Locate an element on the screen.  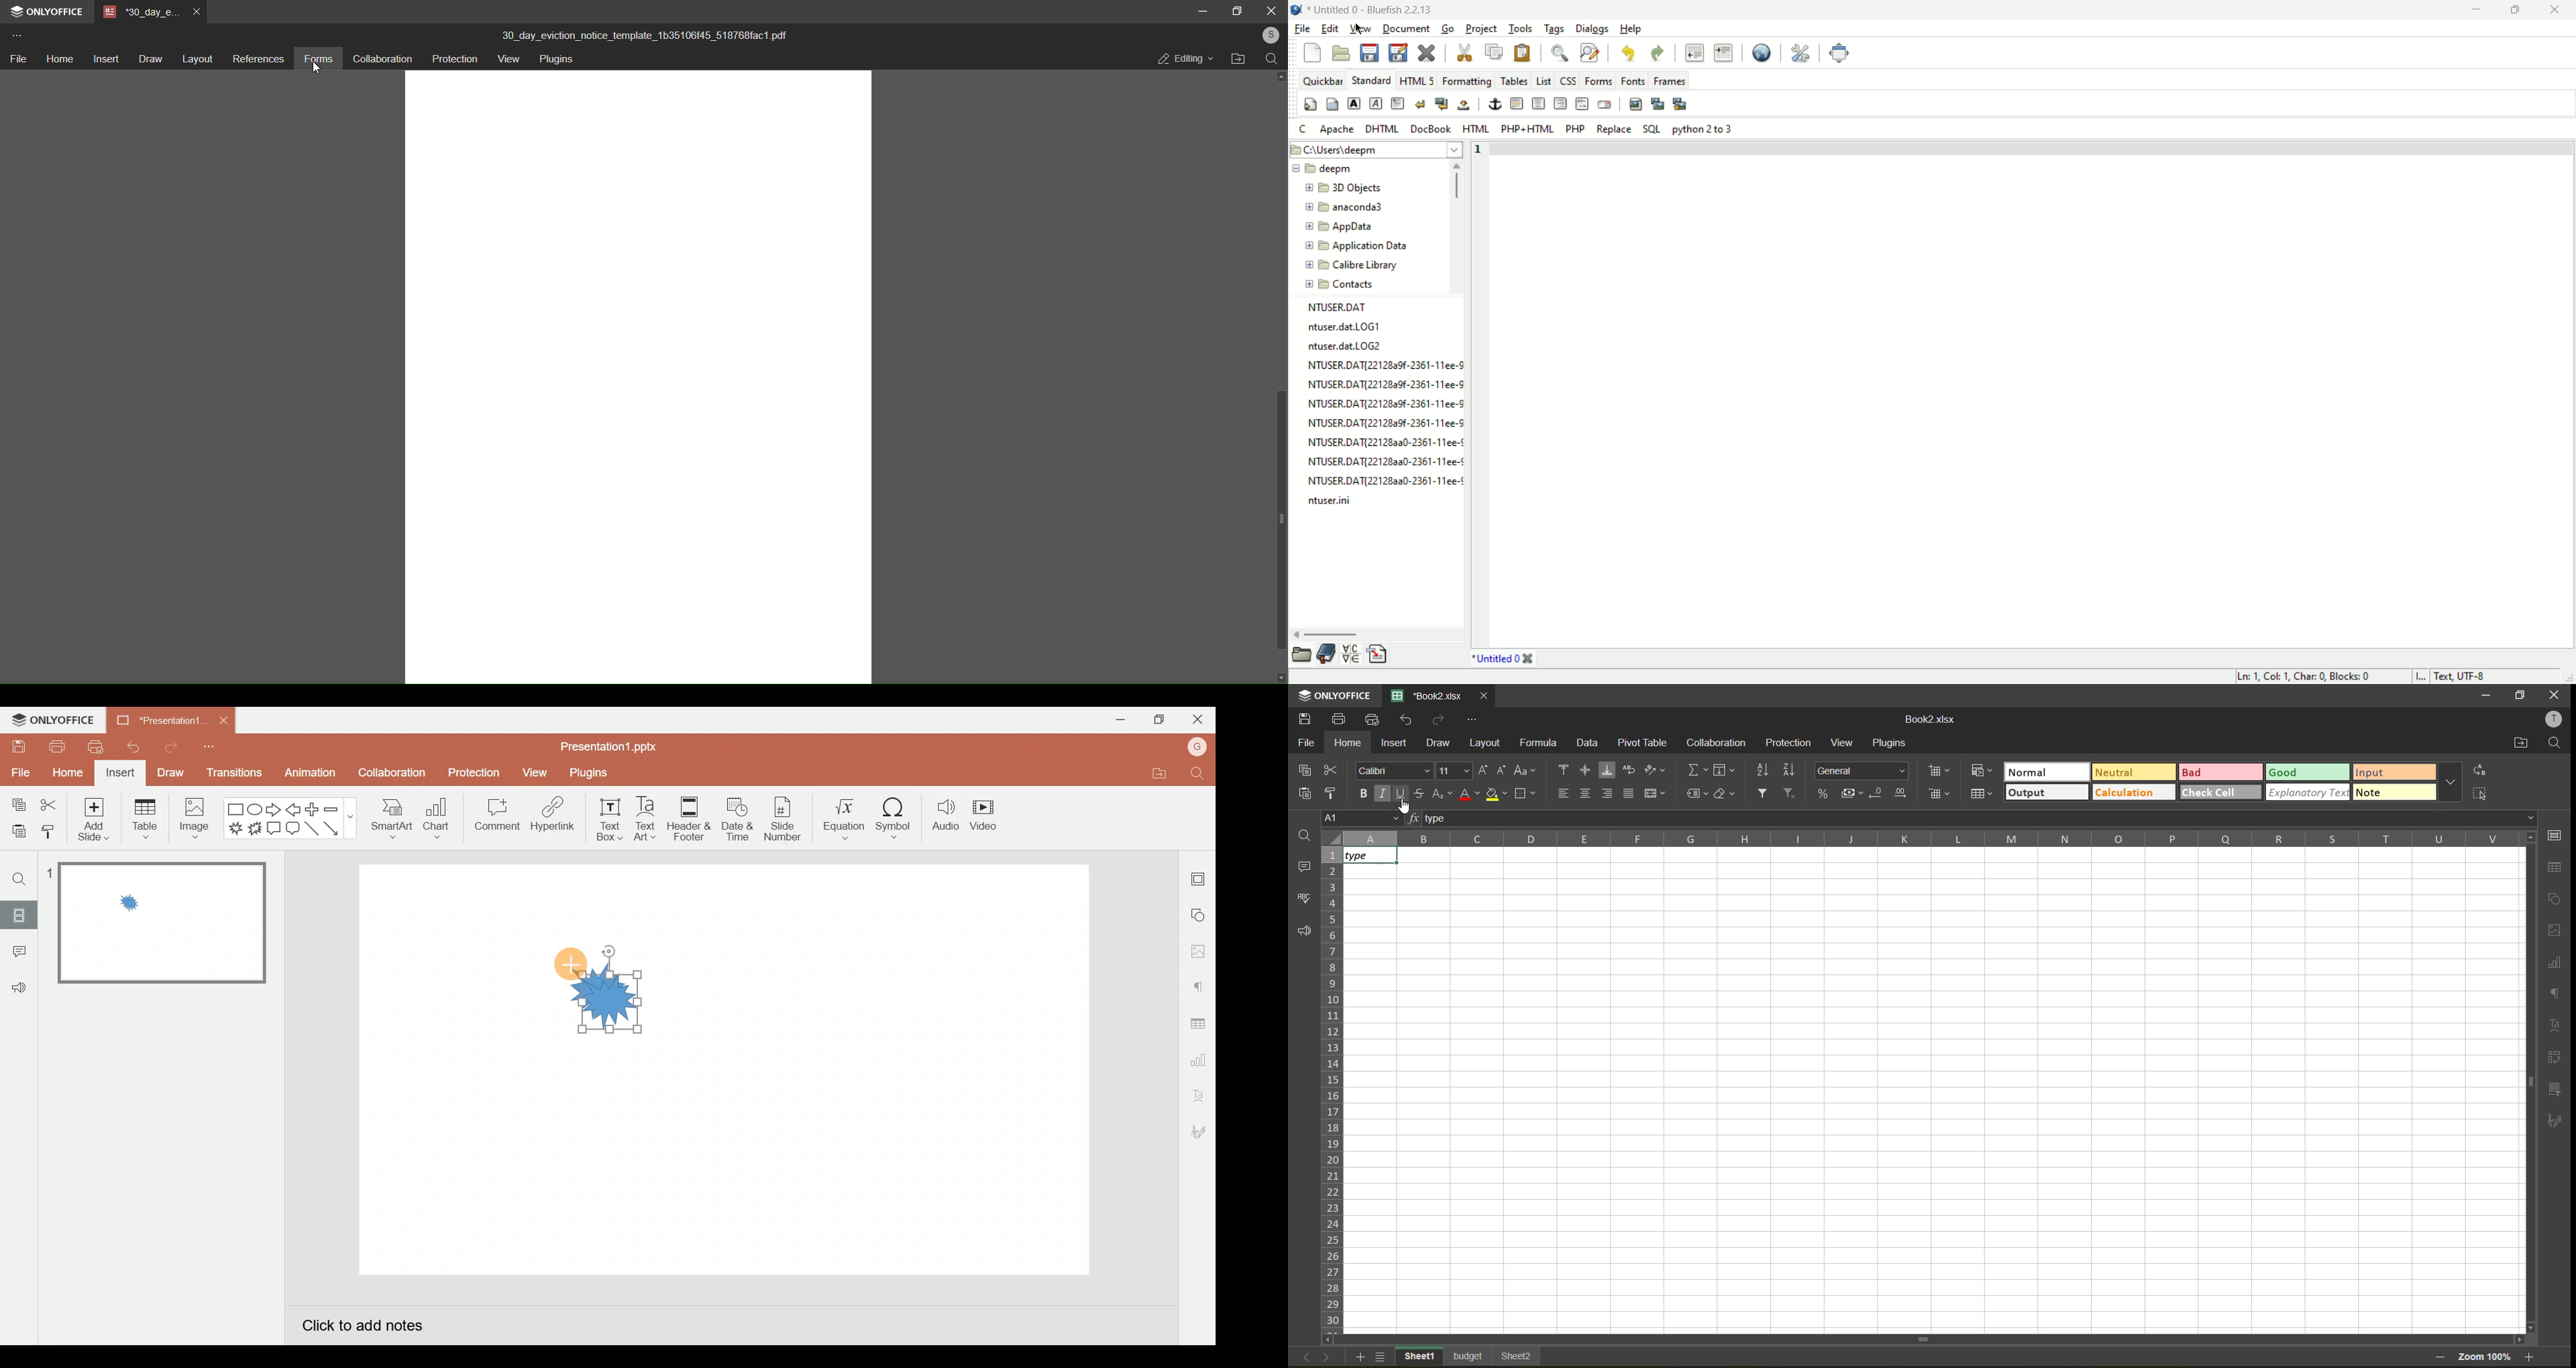
3D objects is located at coordinates (1345, 188).